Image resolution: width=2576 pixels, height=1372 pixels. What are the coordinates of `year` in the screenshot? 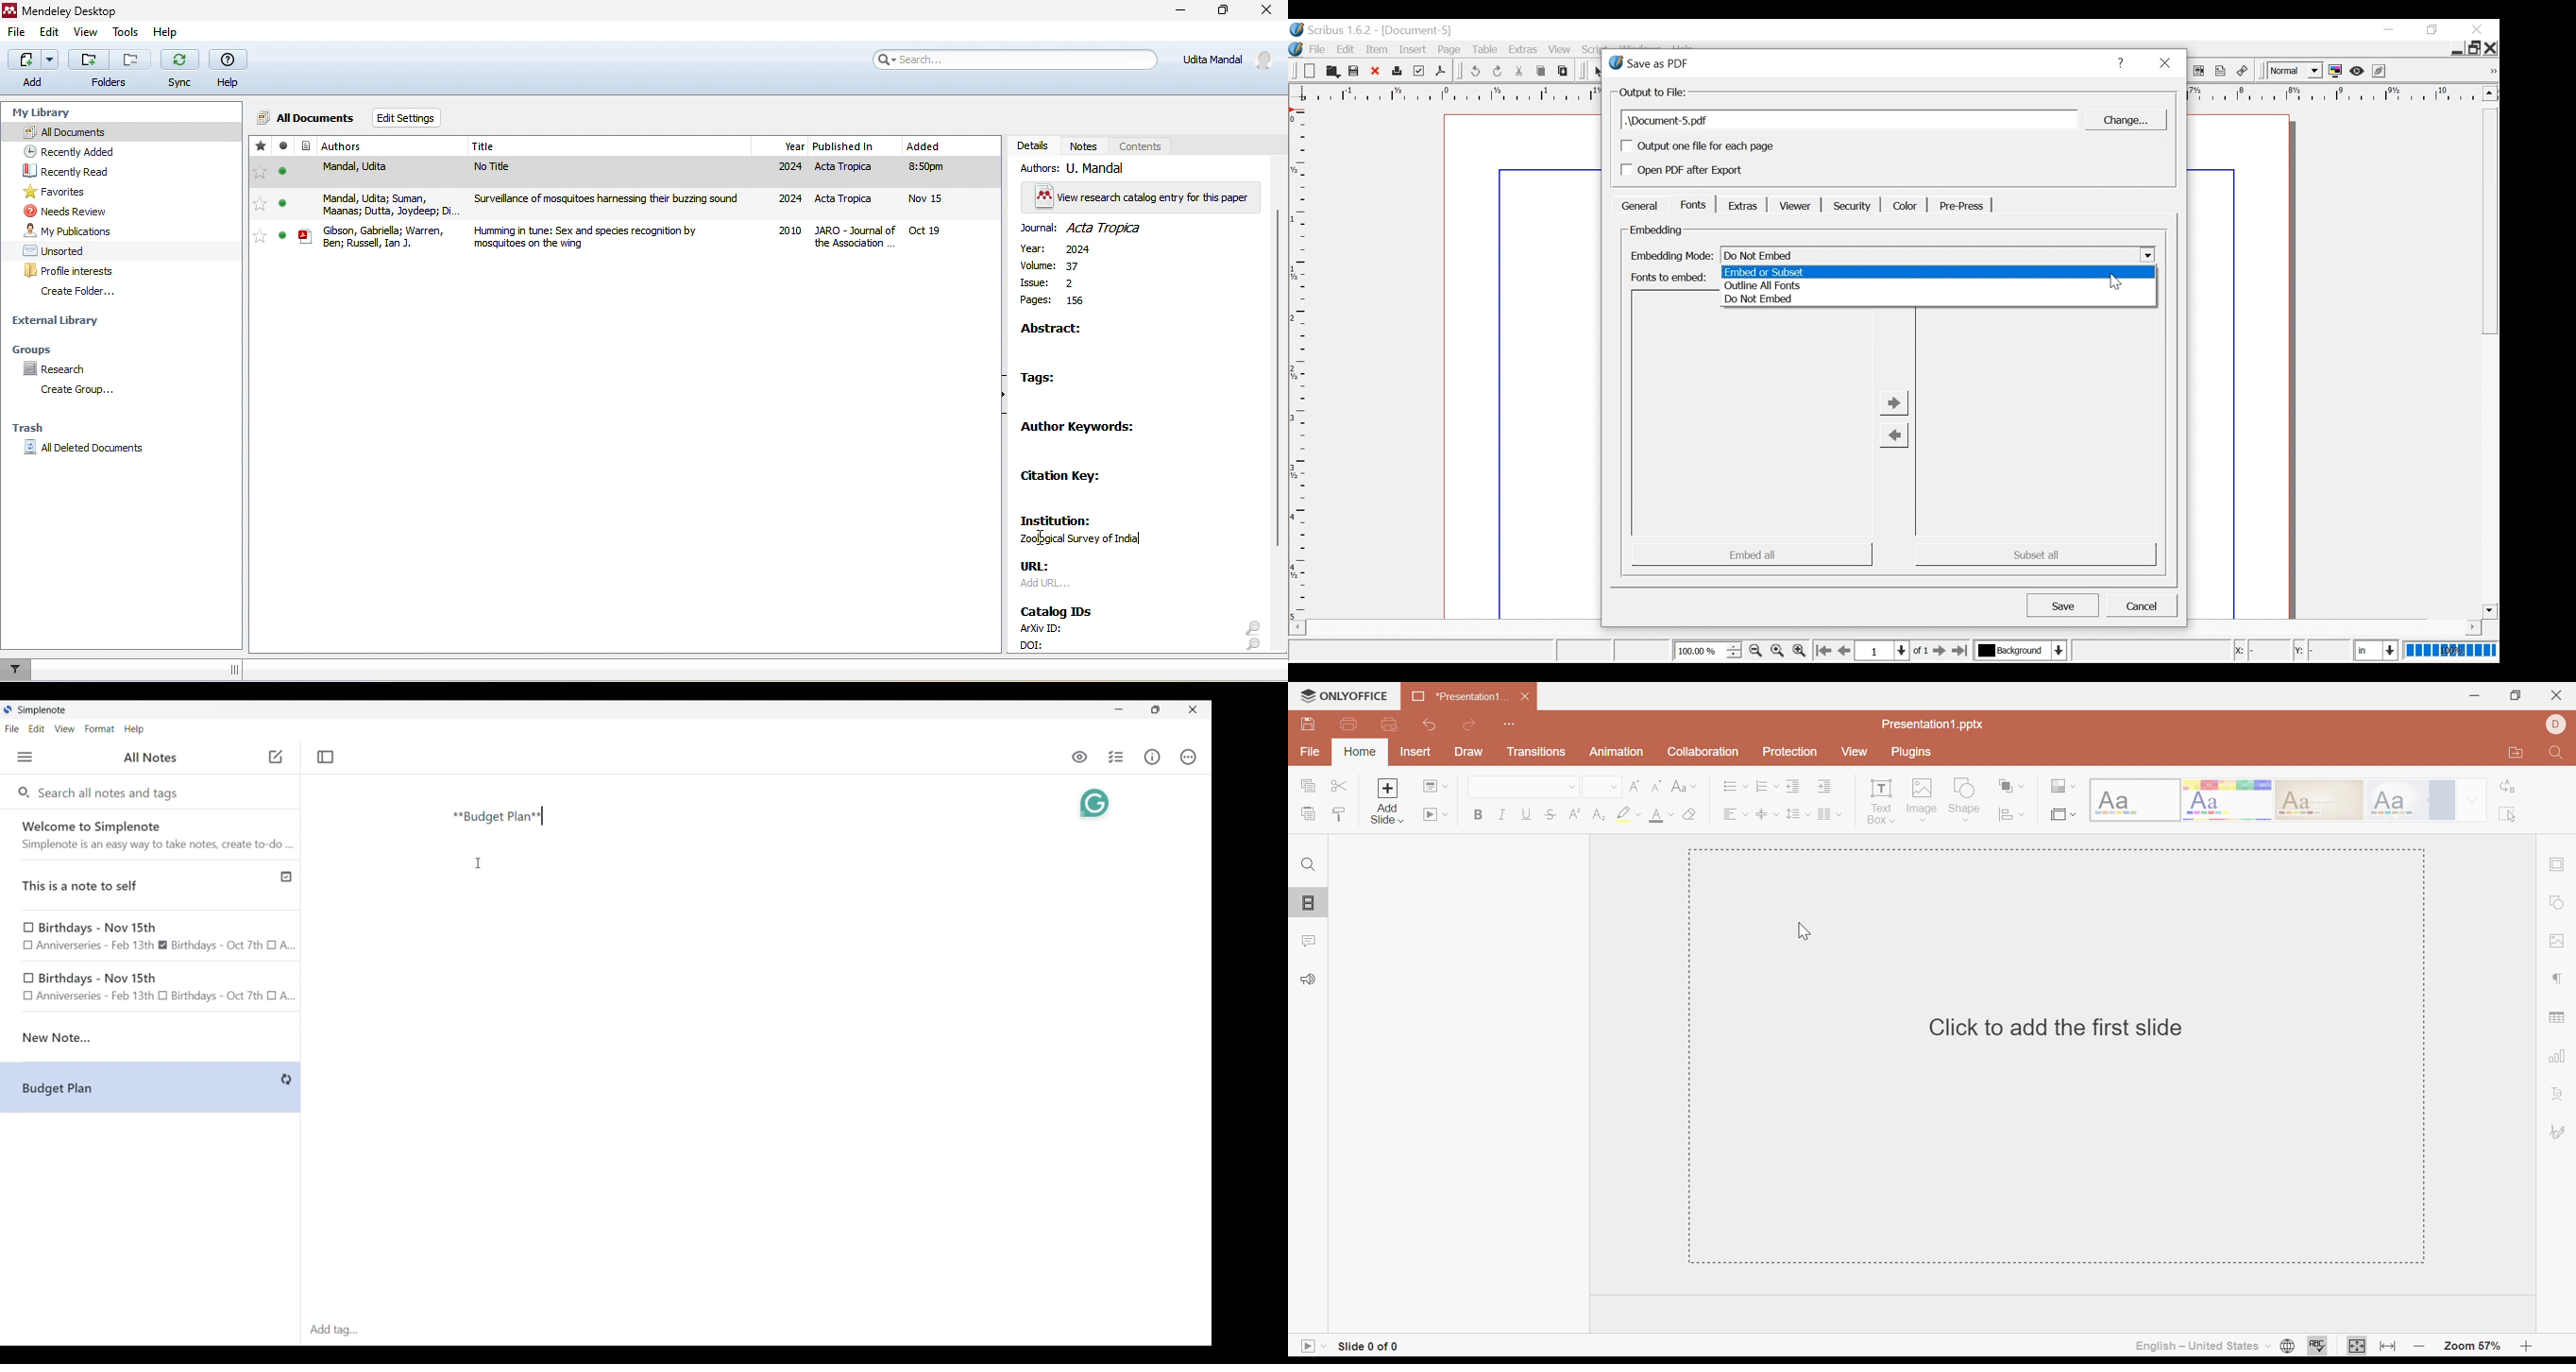 It's located at (784, 146).